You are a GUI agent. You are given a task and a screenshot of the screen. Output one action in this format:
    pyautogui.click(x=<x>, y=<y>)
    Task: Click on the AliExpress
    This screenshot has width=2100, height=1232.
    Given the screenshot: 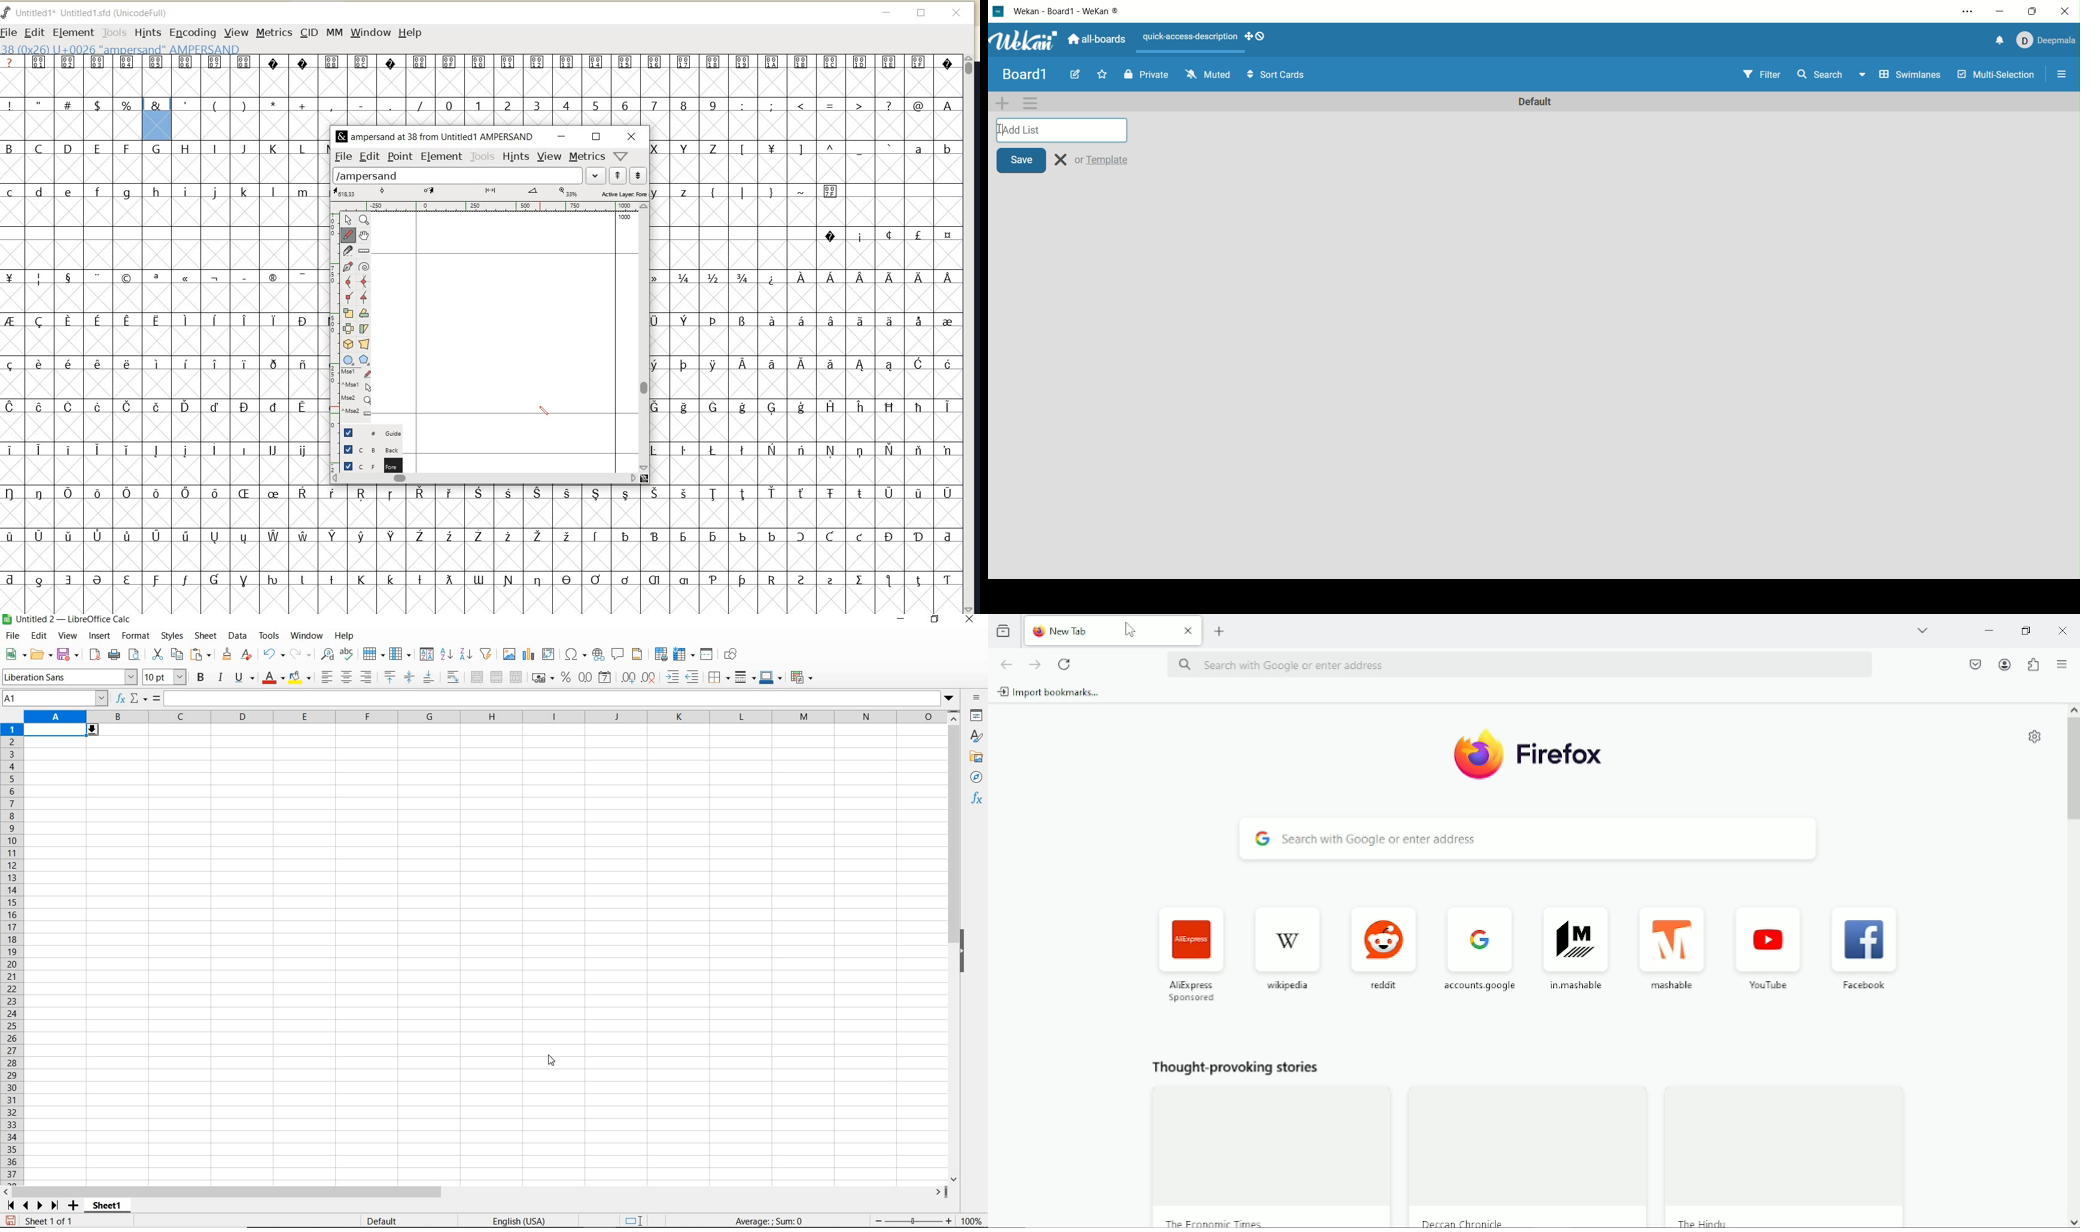 What is the action you would take?
    pyautogui.click(x=1194, y=953)
    